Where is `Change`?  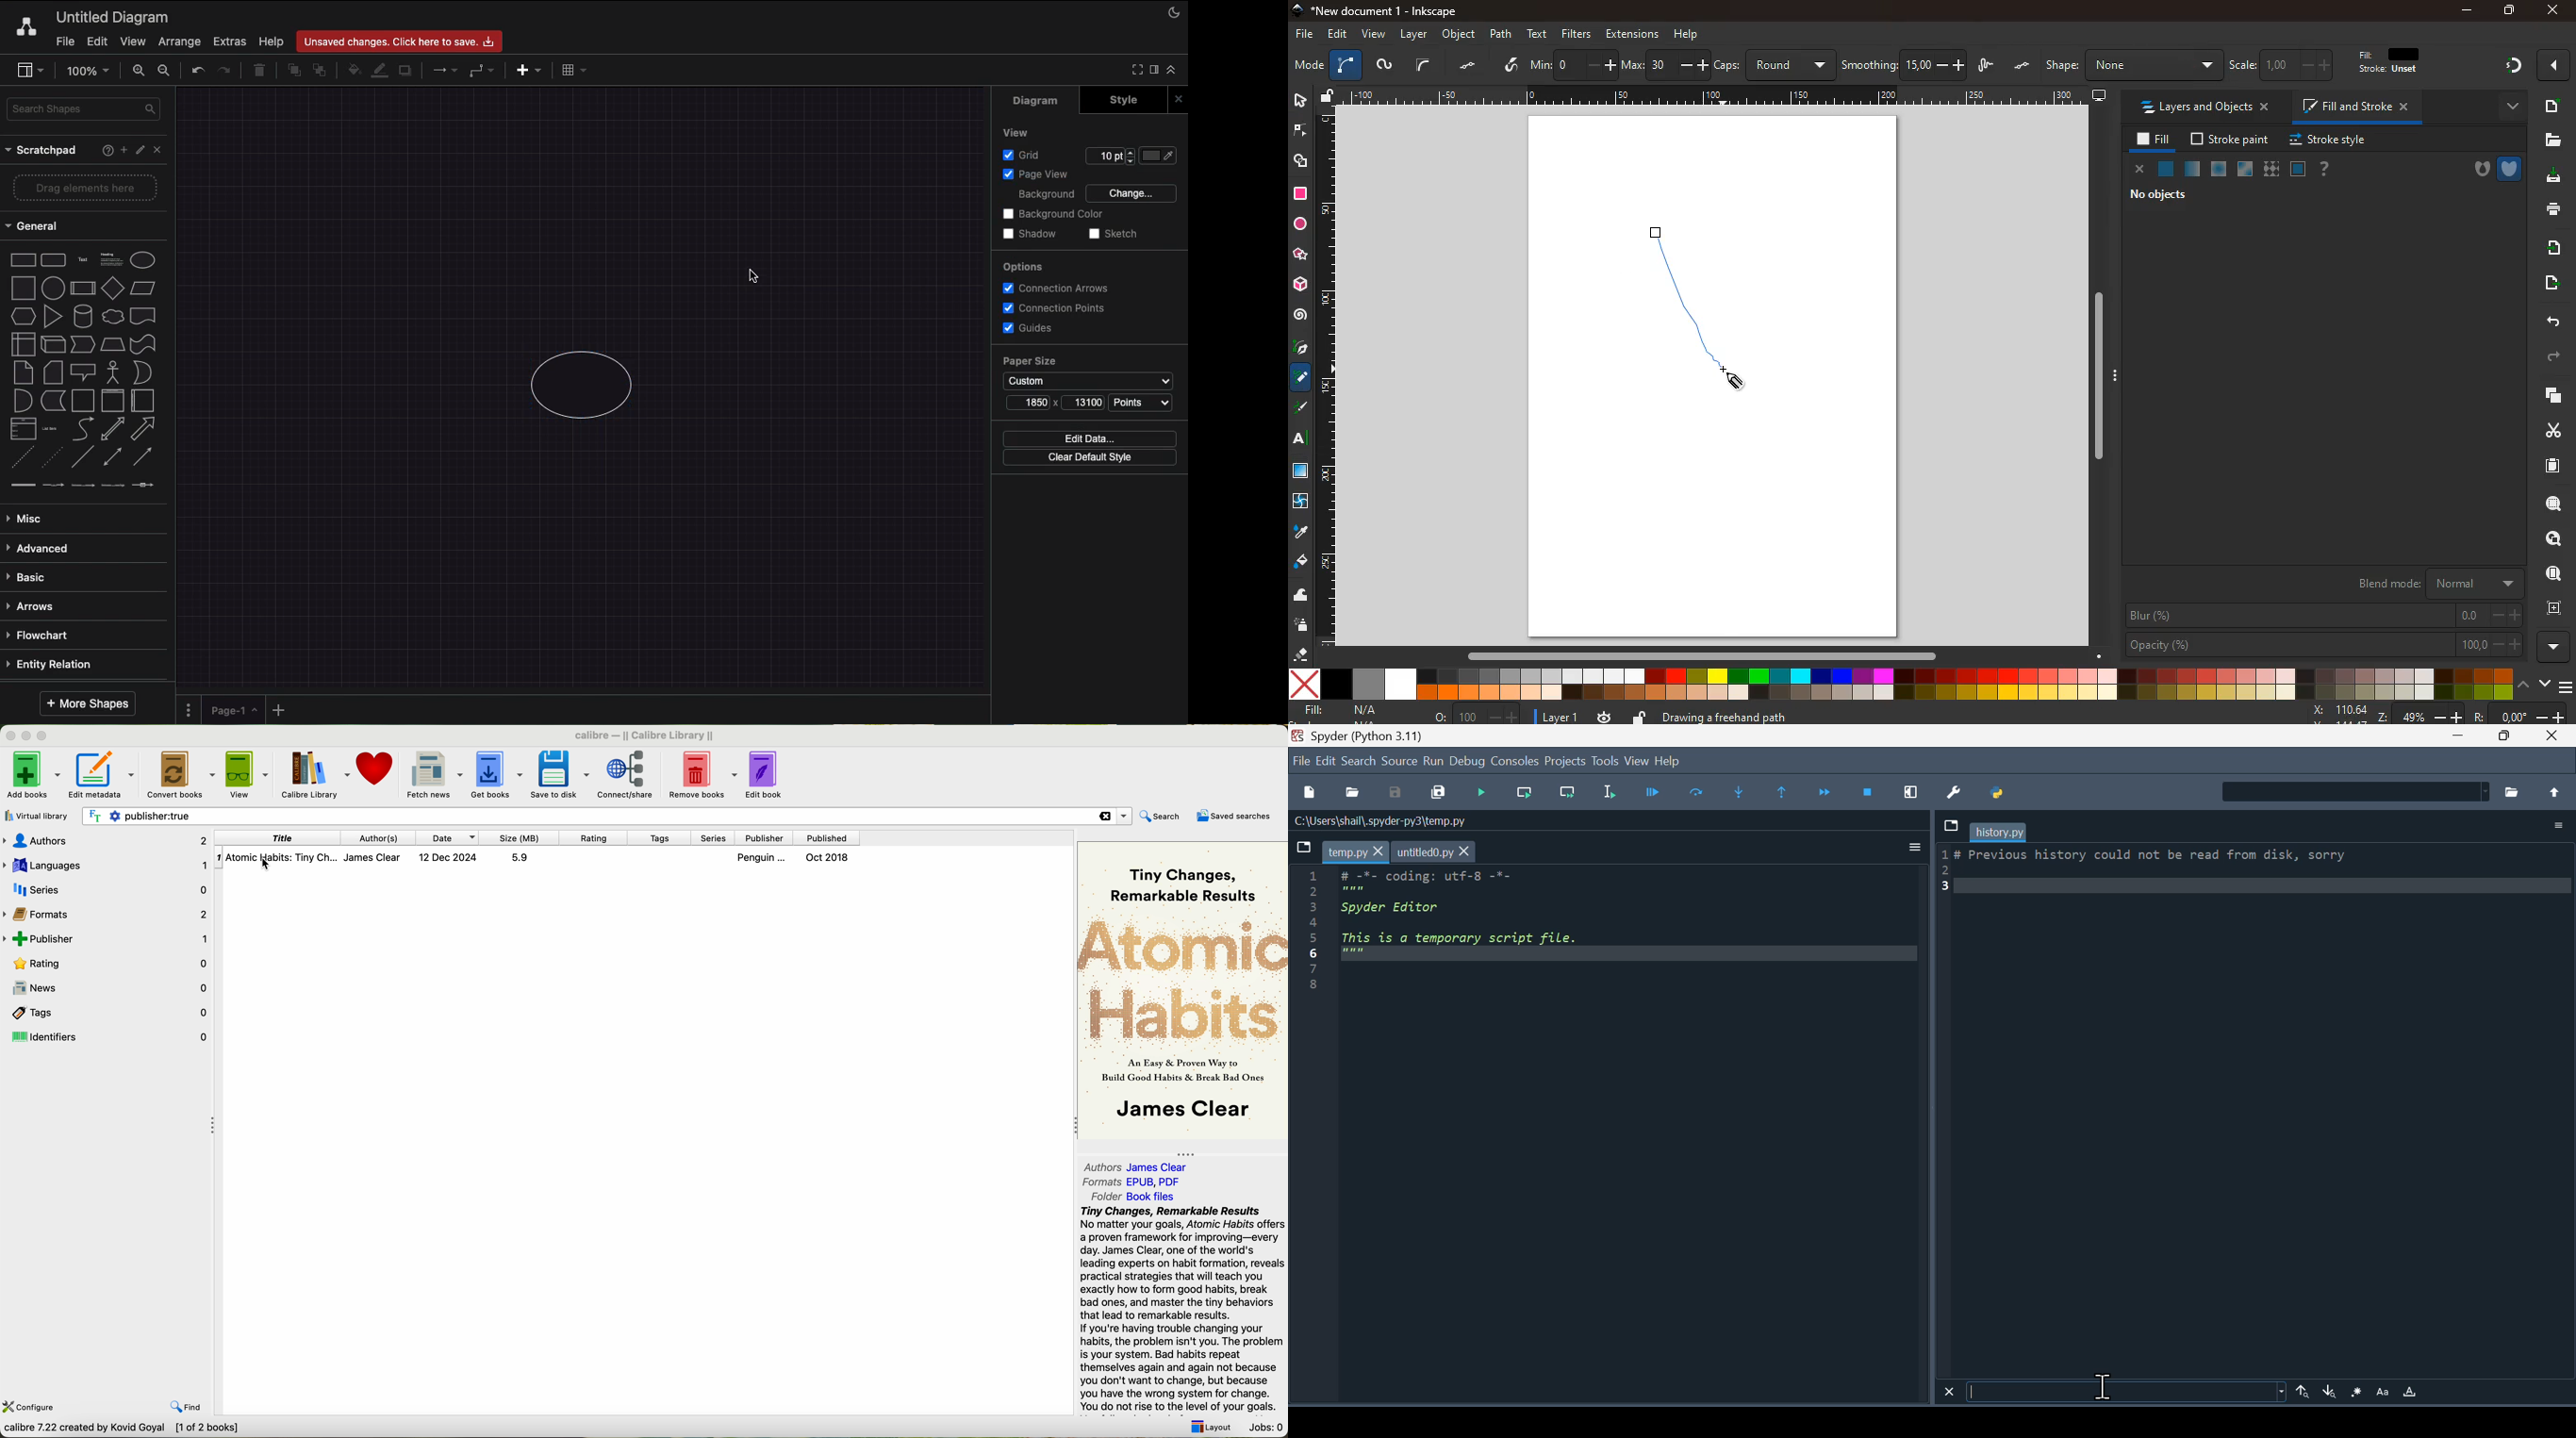
Change is located at coordinates (1131, 192).